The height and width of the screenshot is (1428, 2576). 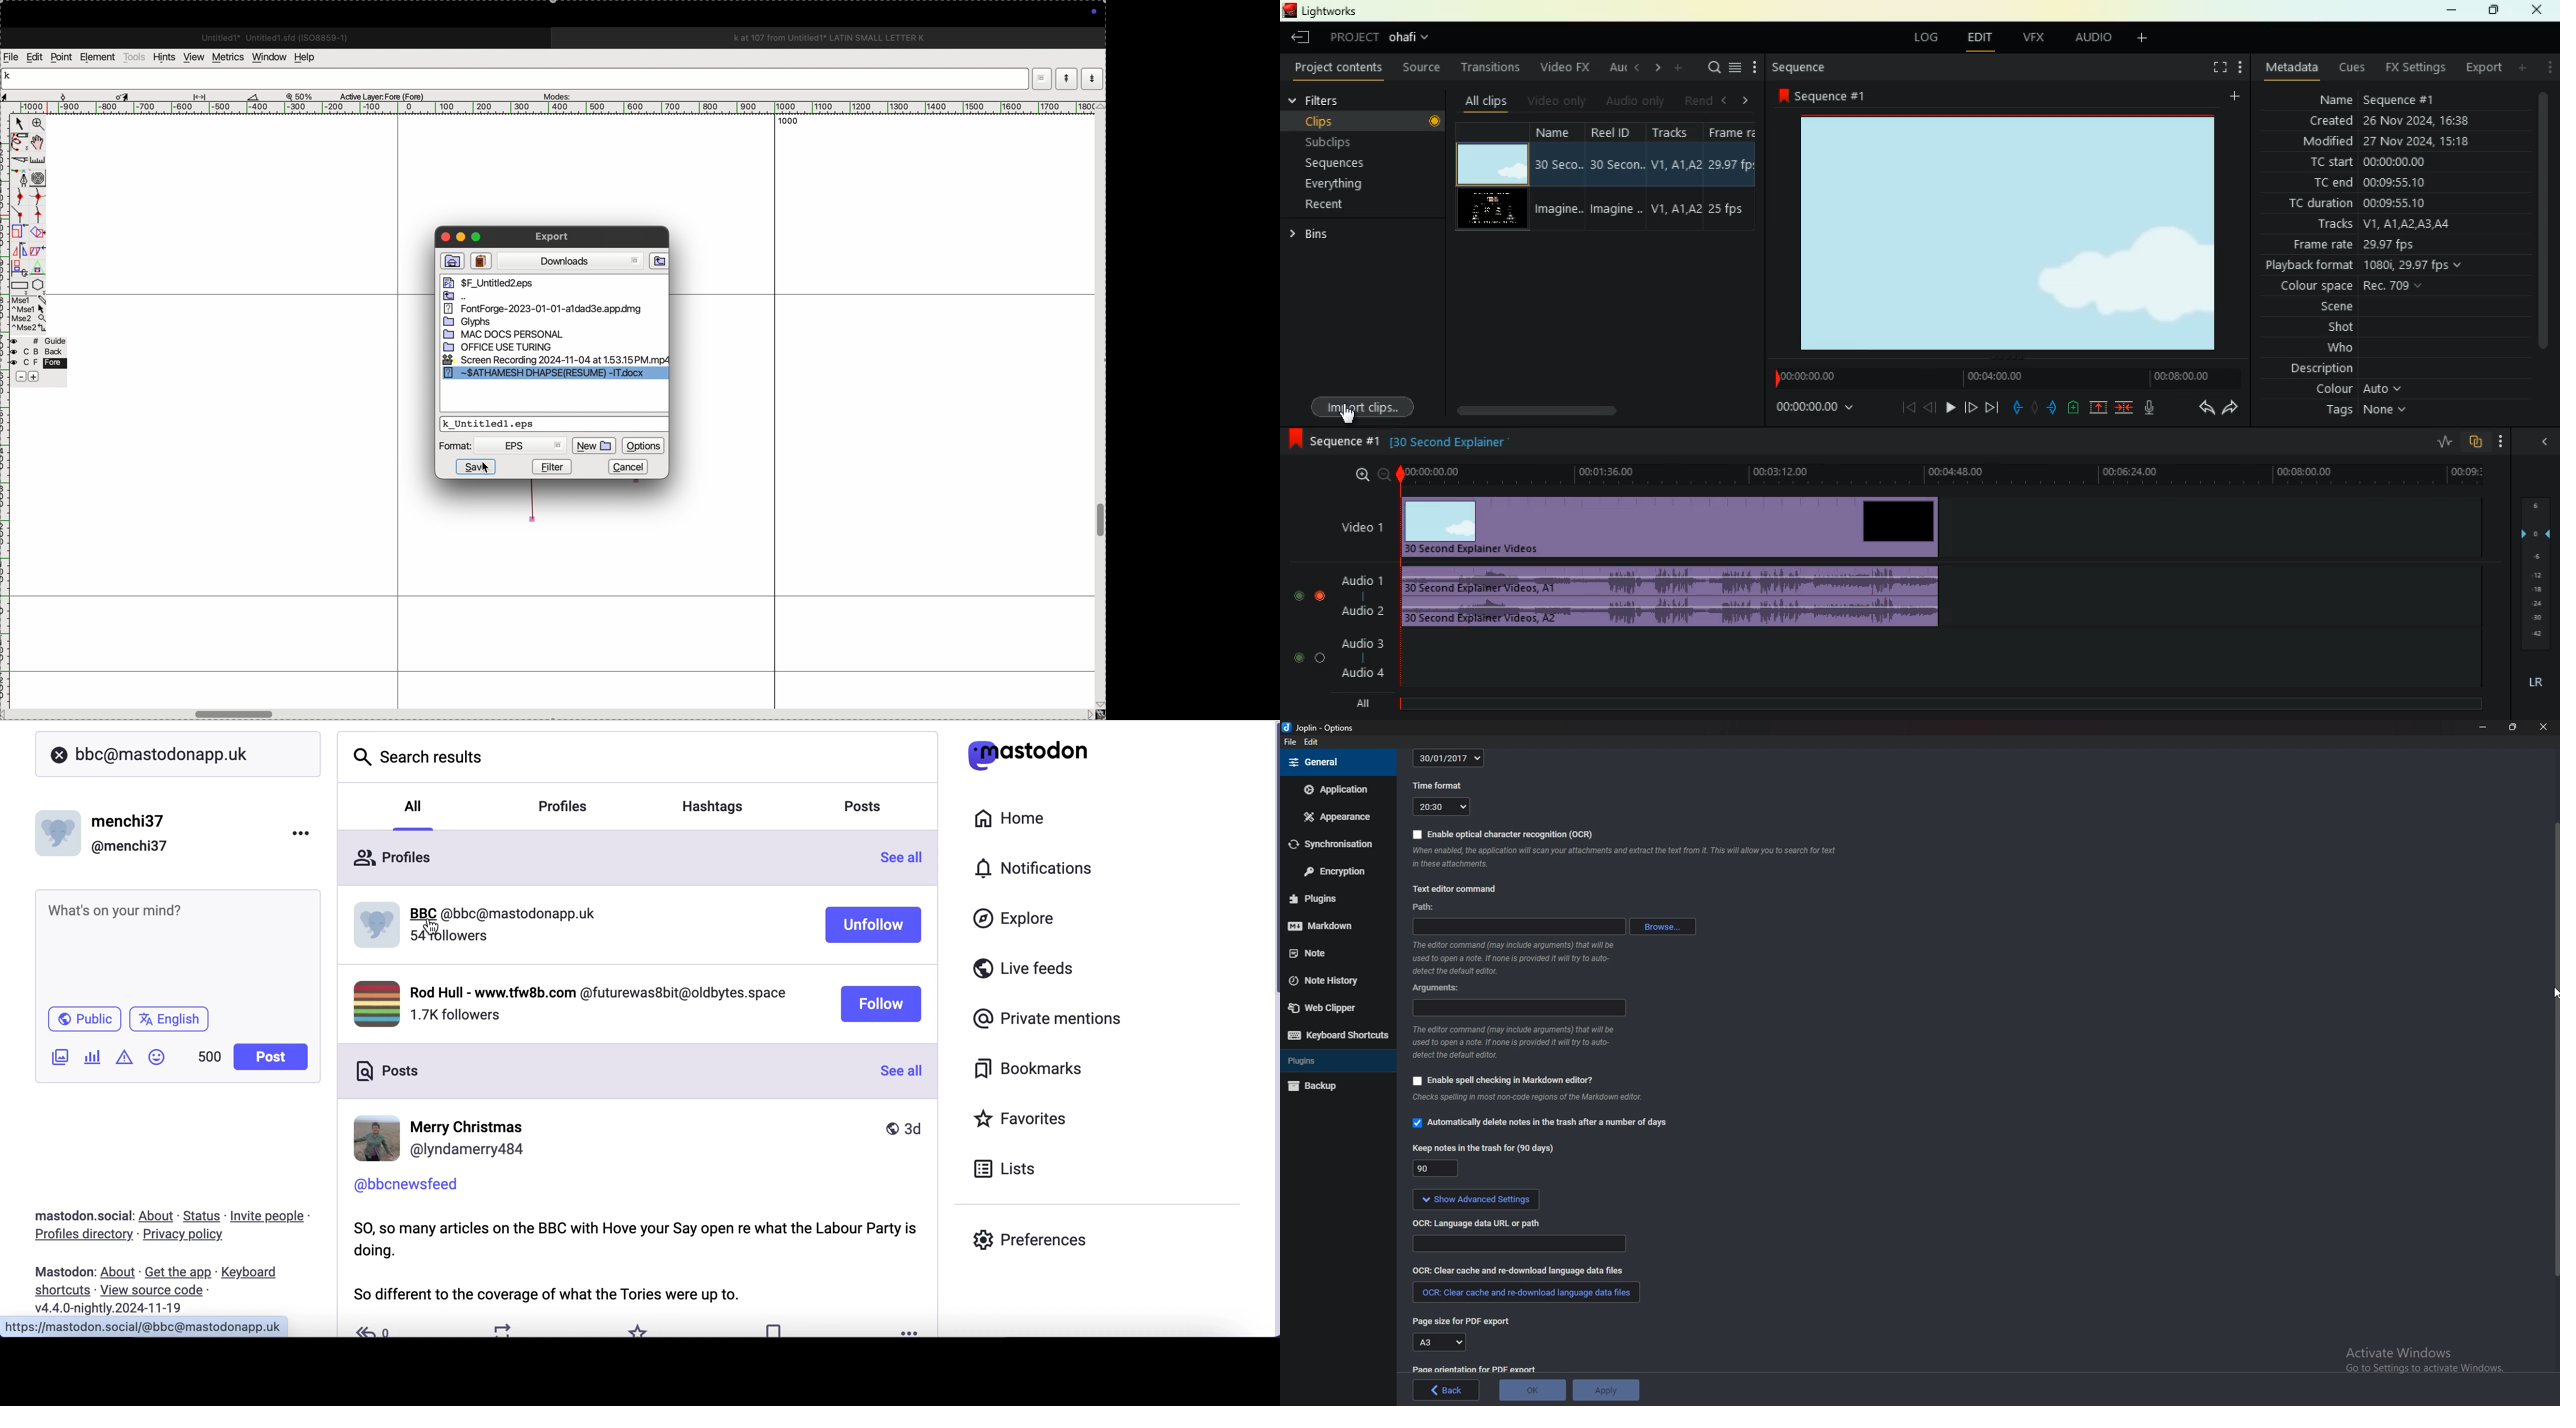 I want to click on page orientation for pdf export, so click(x=1473, y=1370).